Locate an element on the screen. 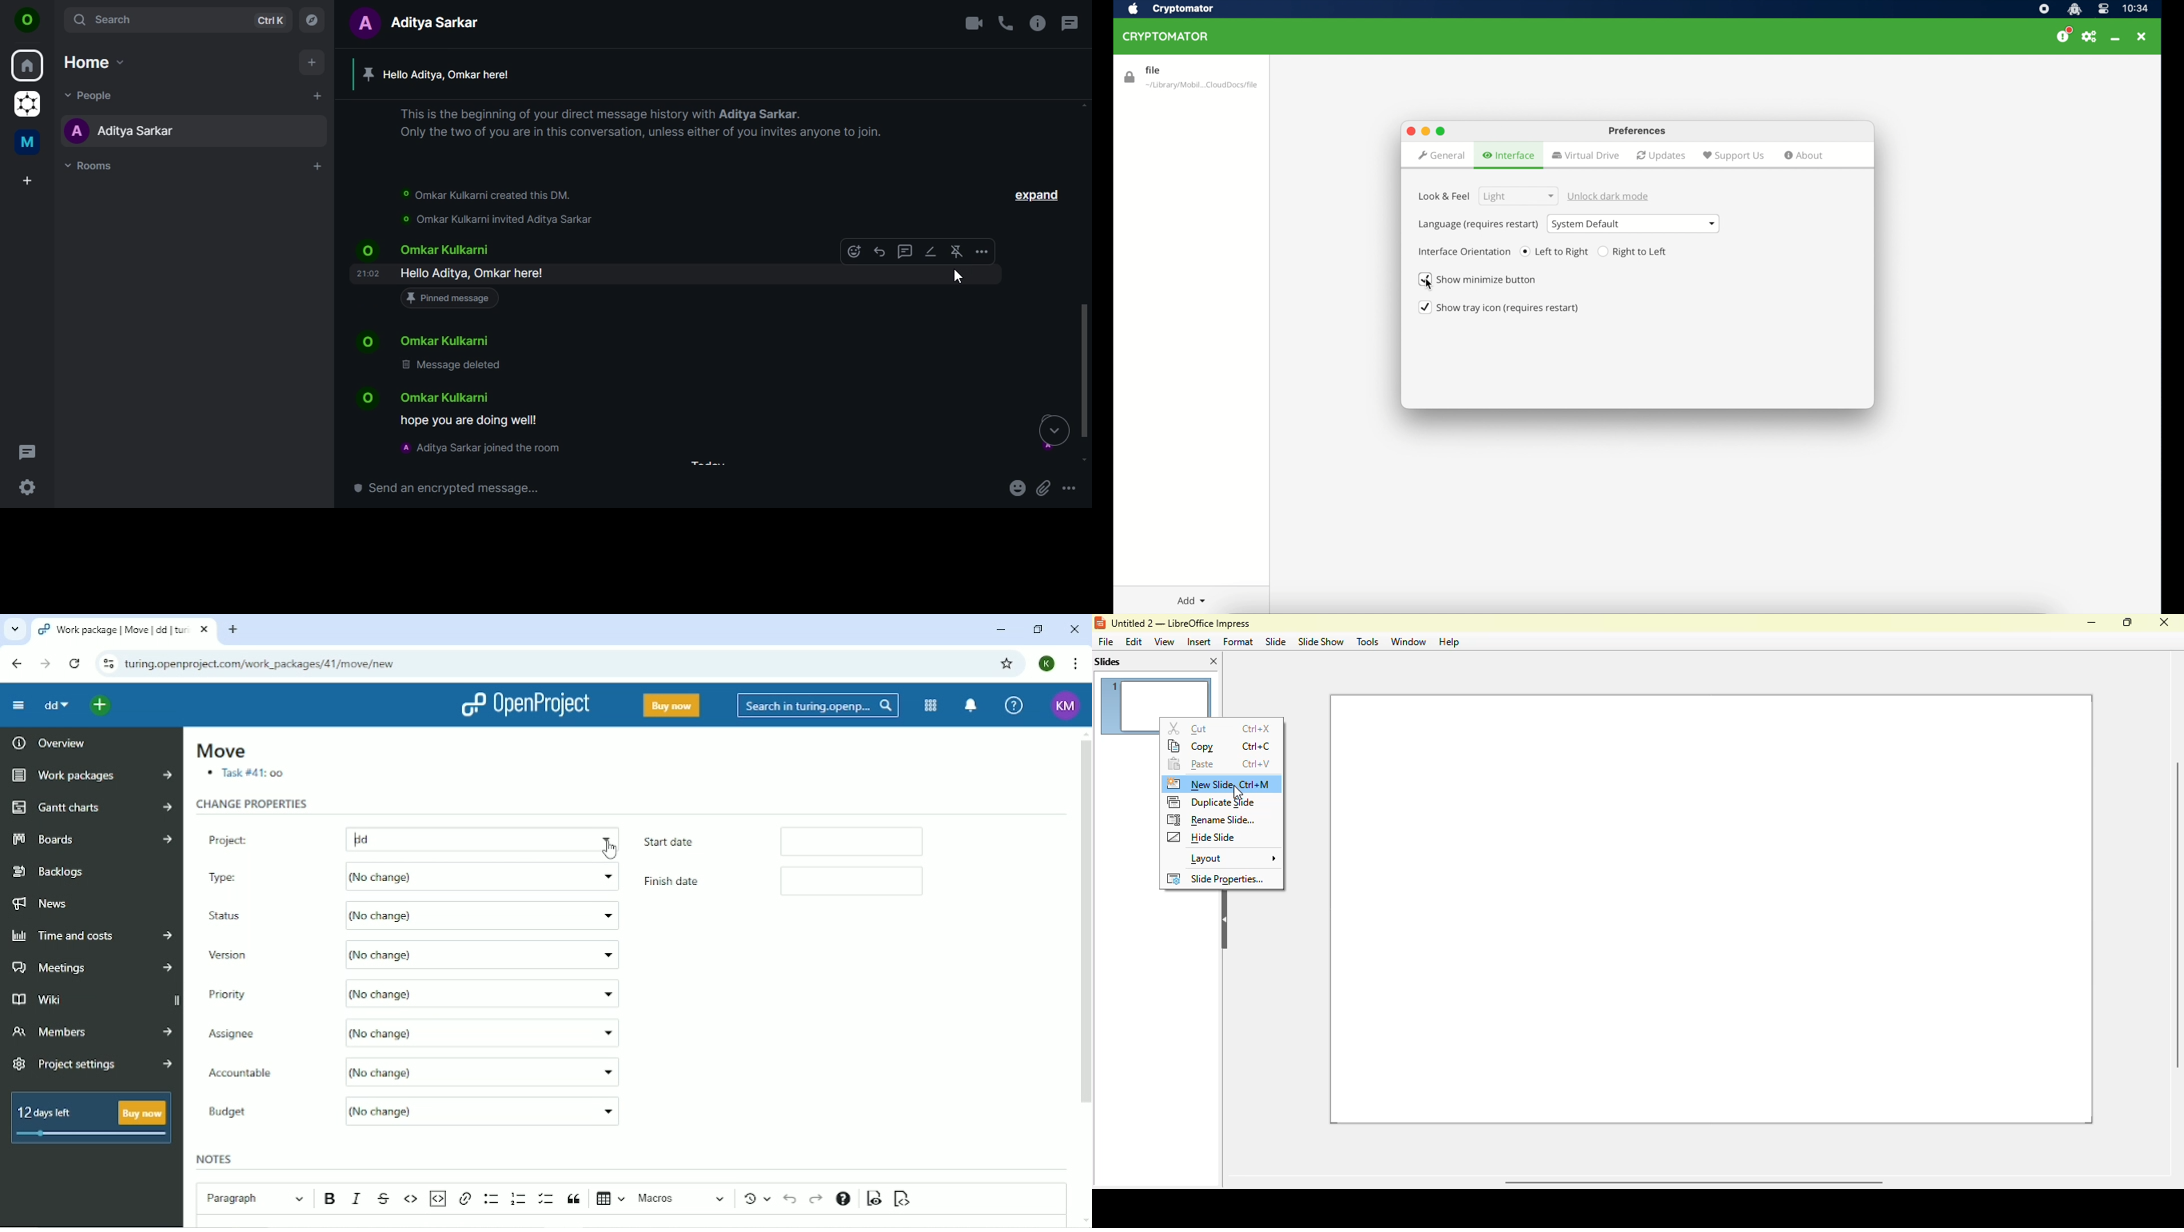  close pane is located at coordinates (1214, 661).